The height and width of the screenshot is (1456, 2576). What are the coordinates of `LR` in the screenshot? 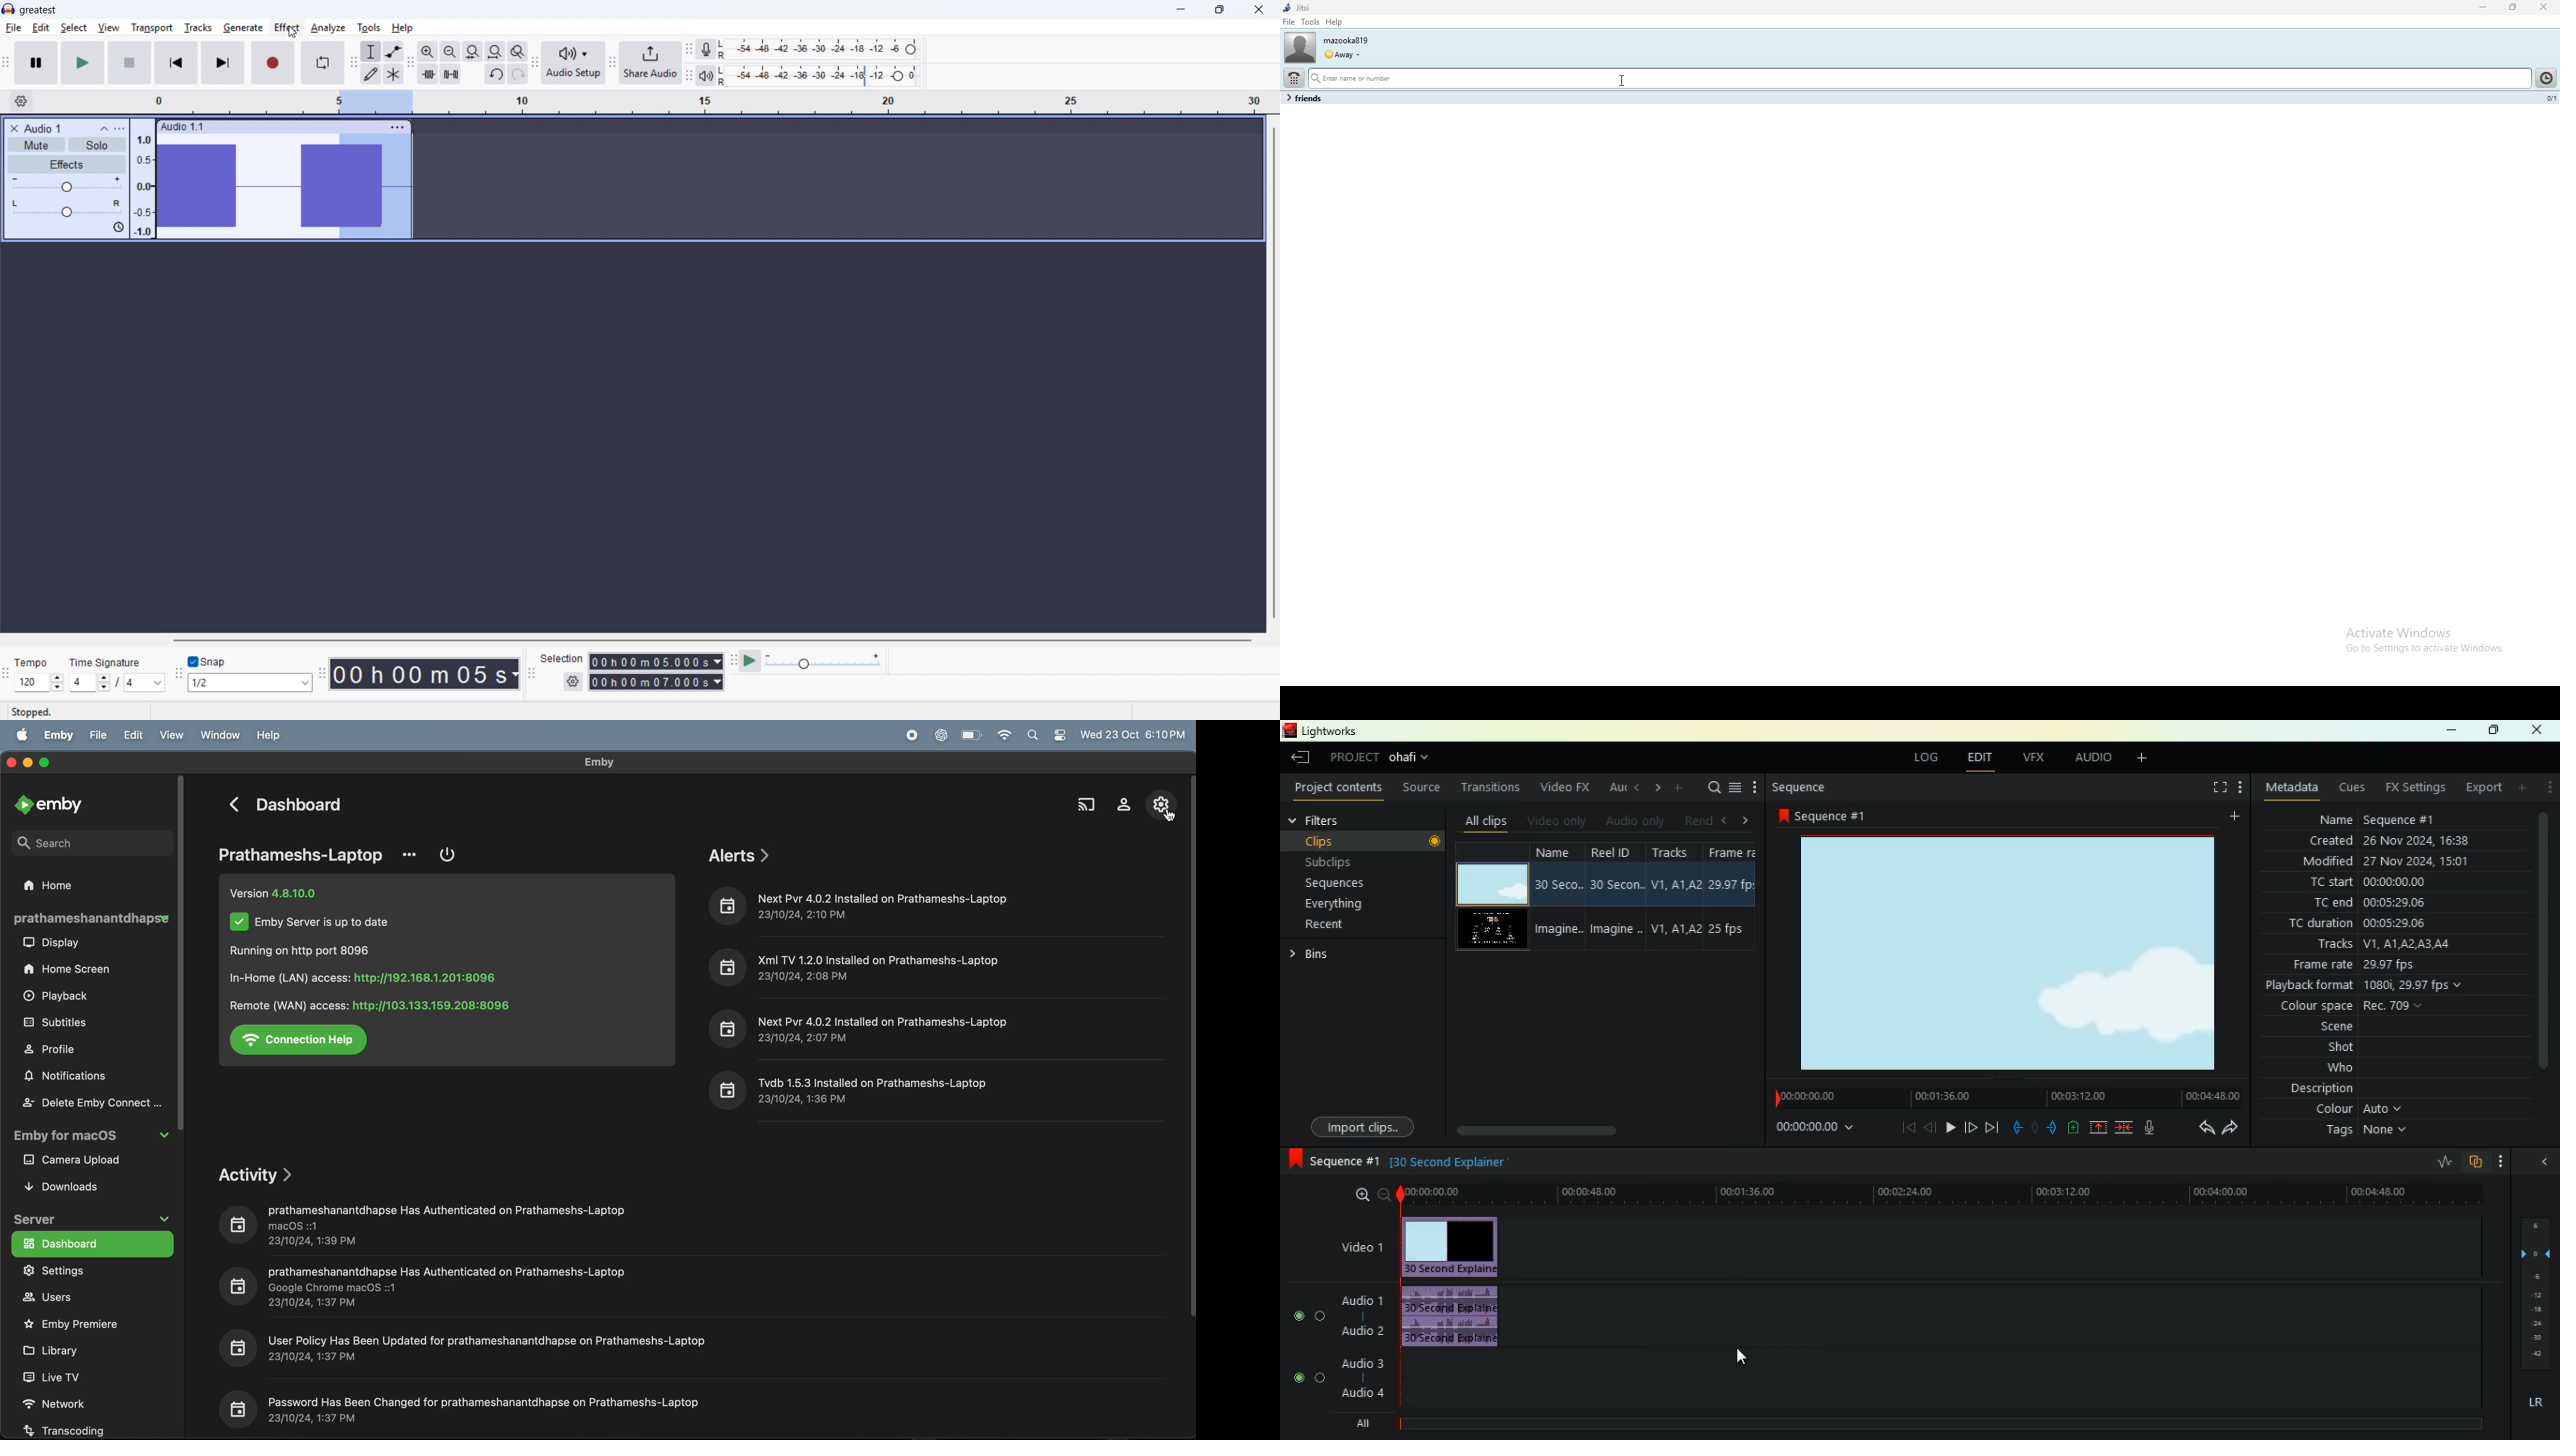 It's located at (2535, 1401).